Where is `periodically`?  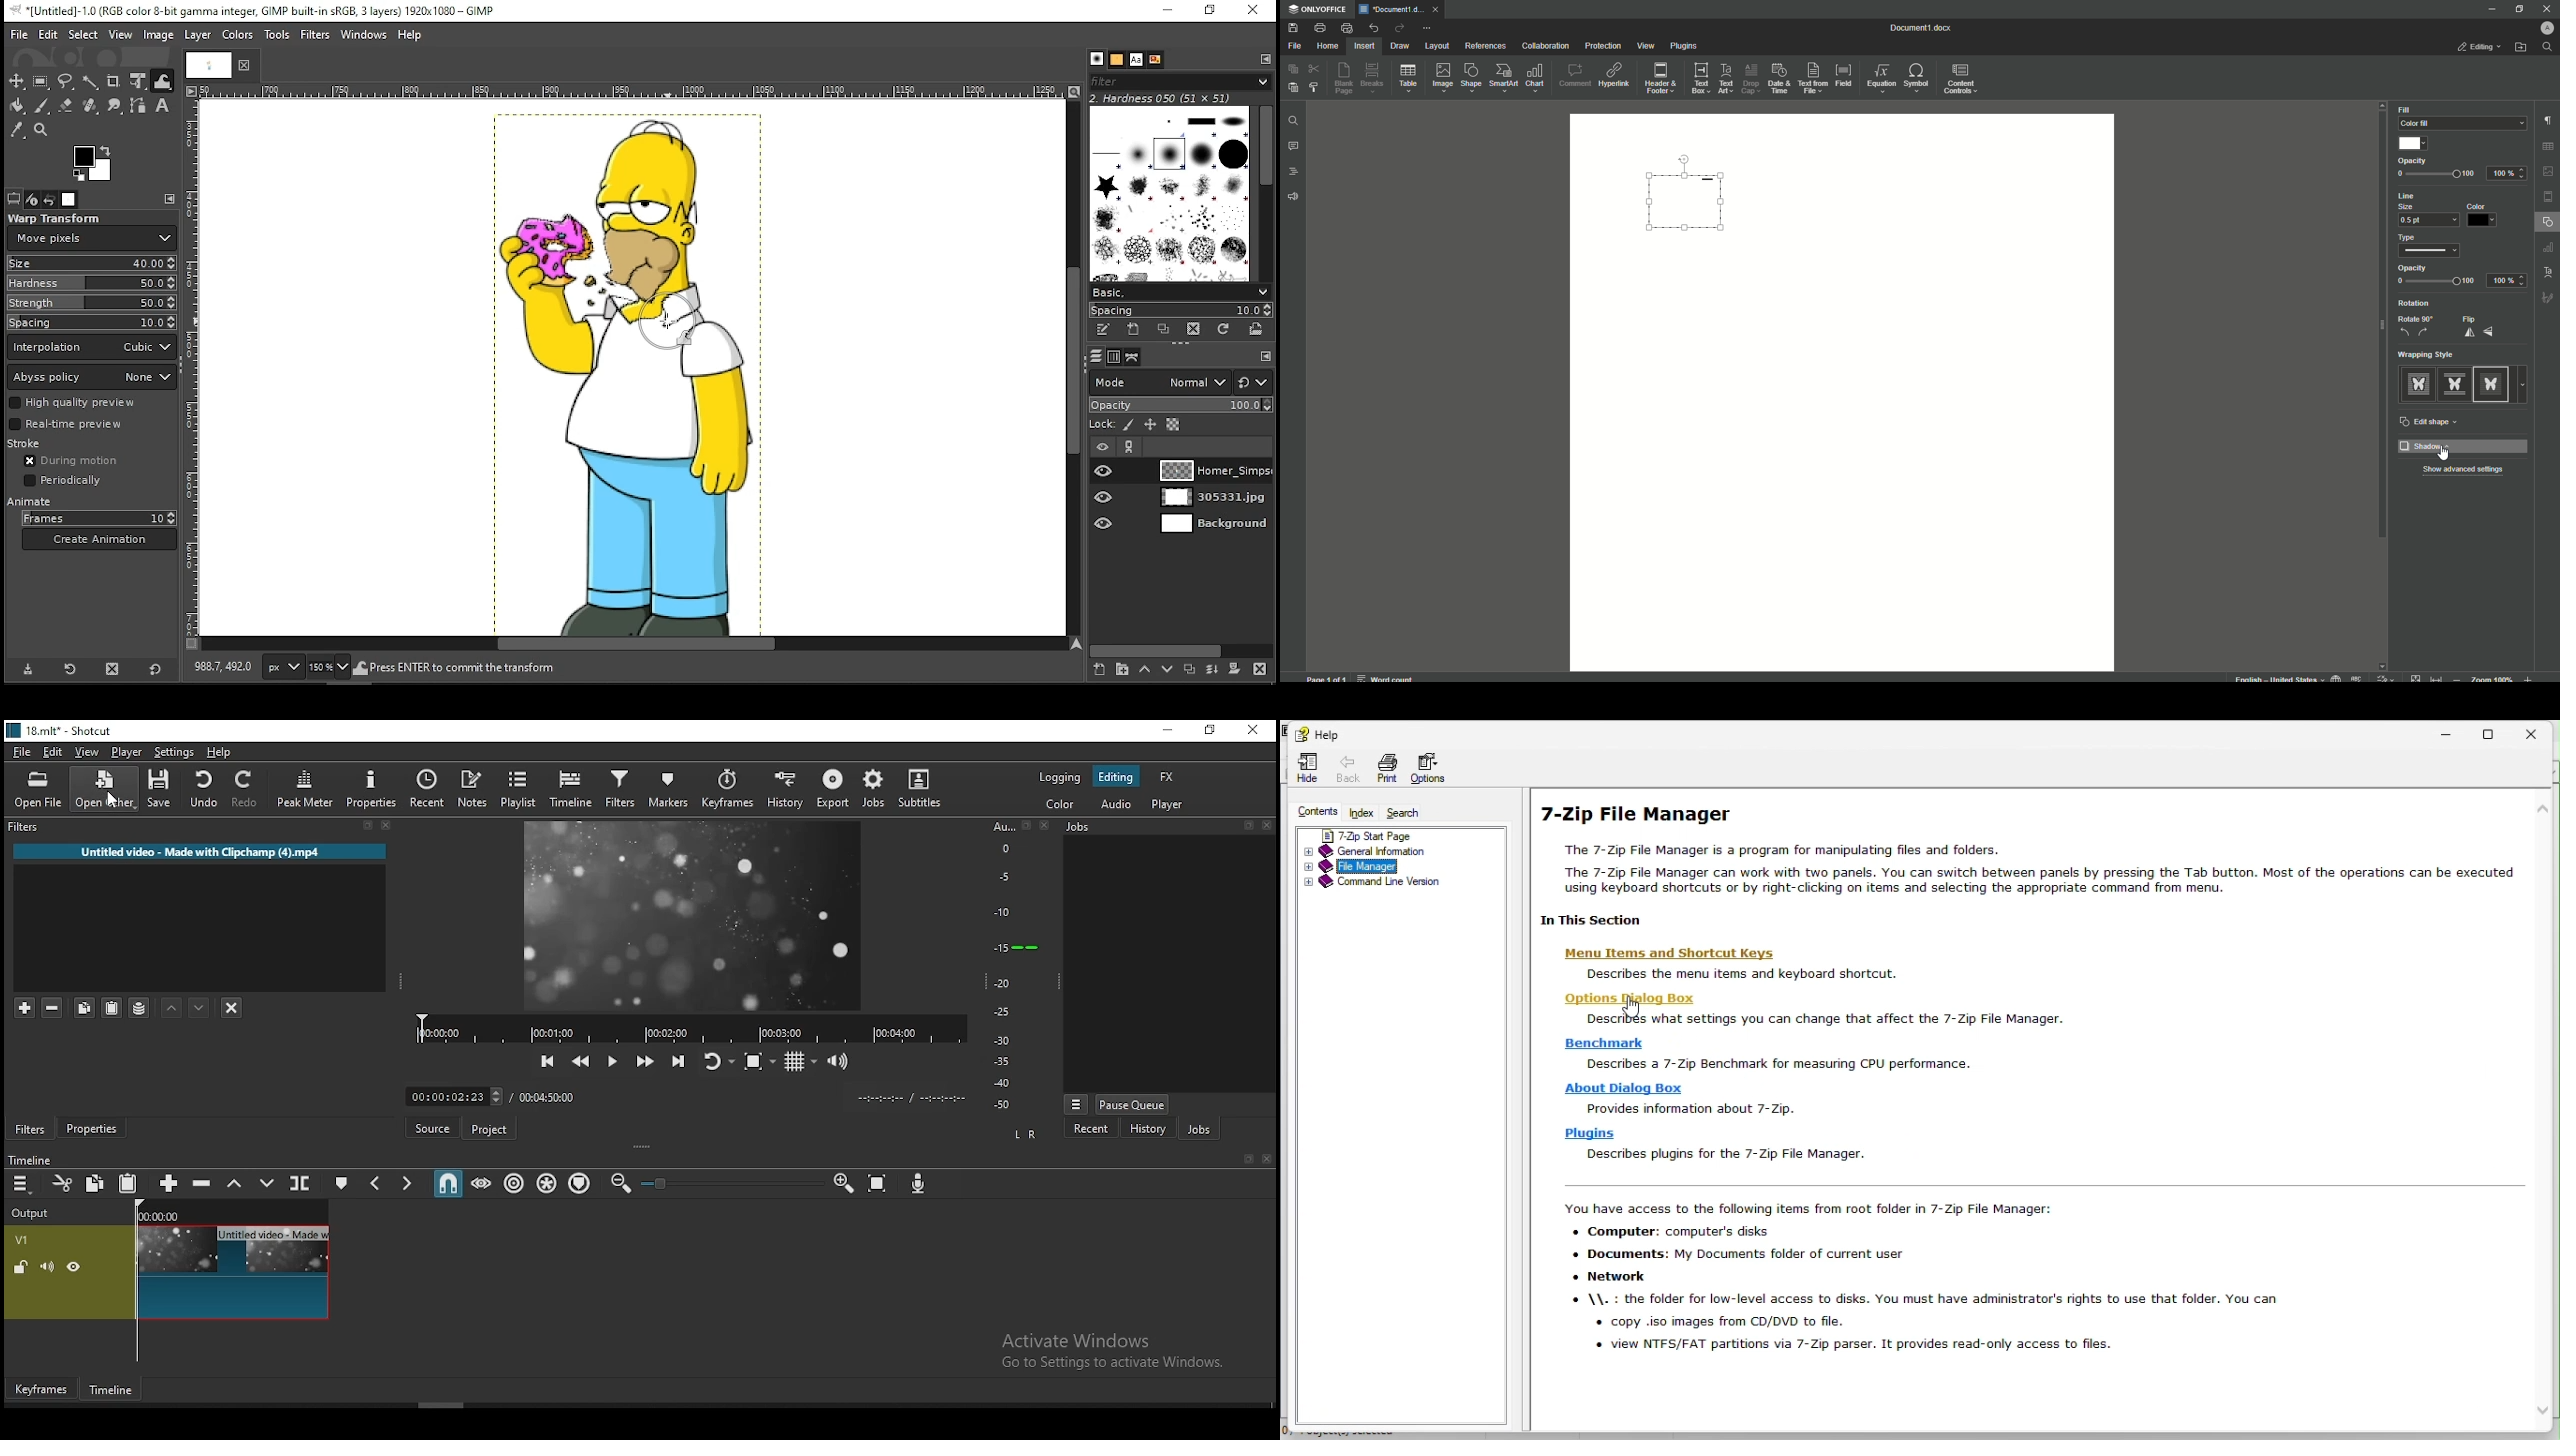 periodically is located at coordinates (64, 480).